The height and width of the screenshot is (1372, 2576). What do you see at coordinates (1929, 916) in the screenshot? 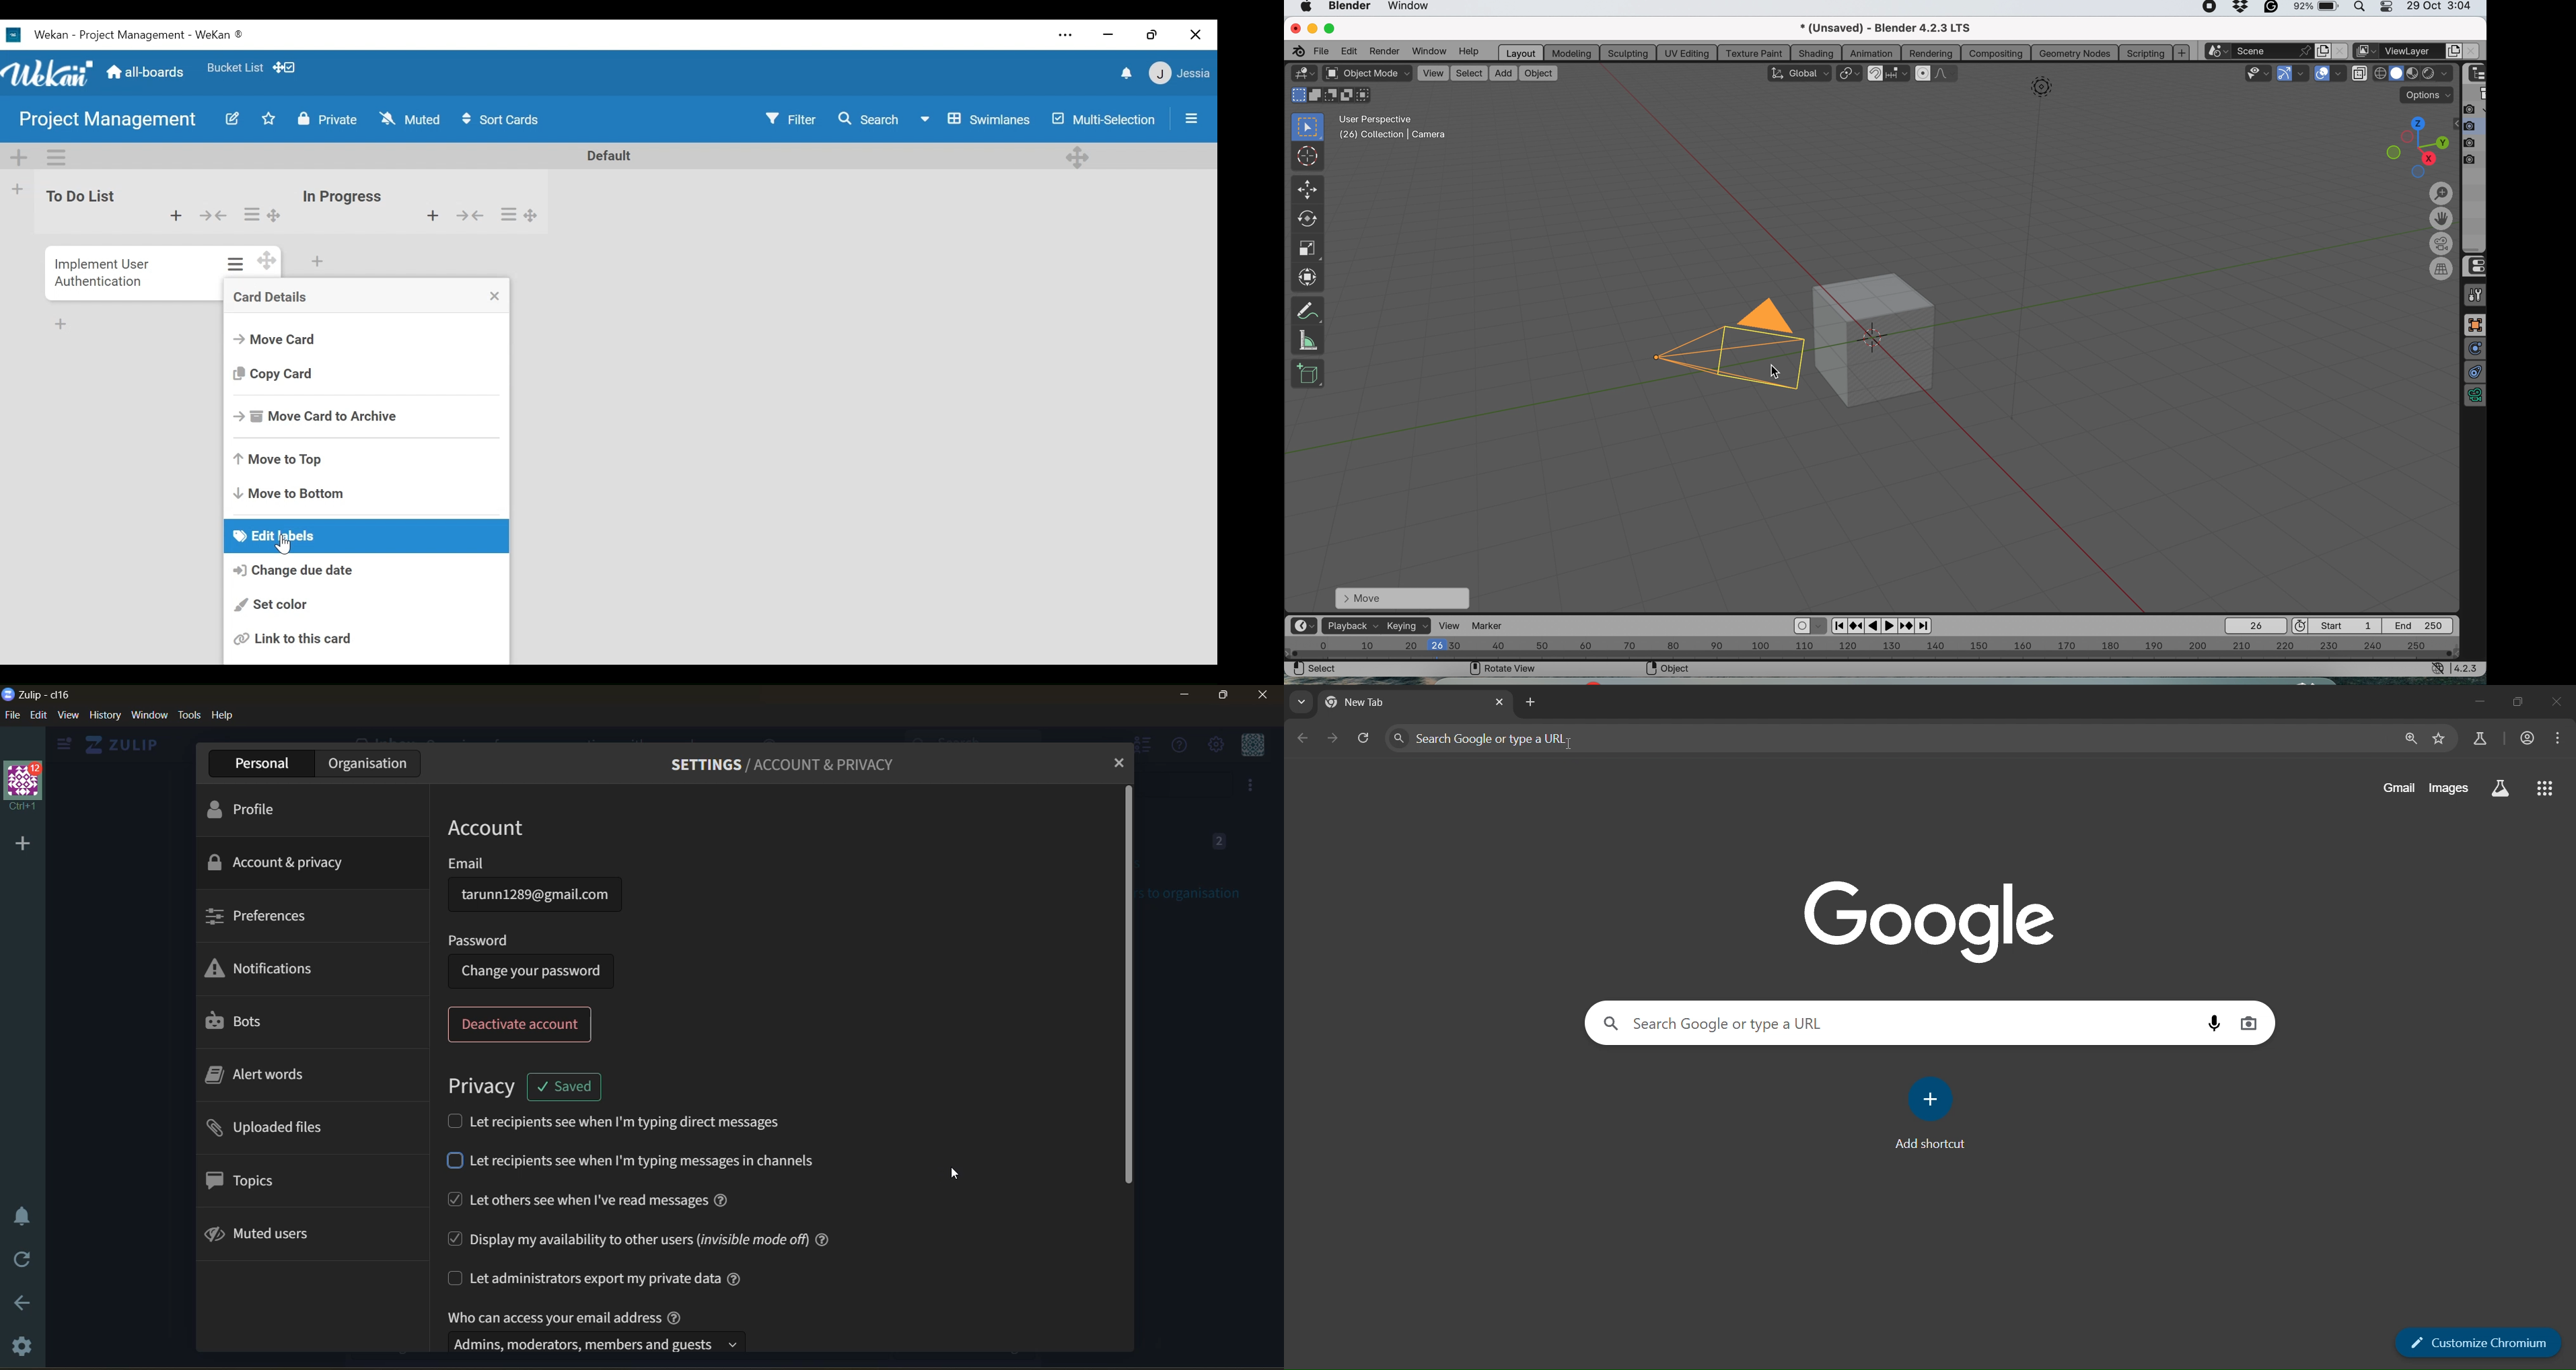
I see `google` at bounding box center [1929, 916].